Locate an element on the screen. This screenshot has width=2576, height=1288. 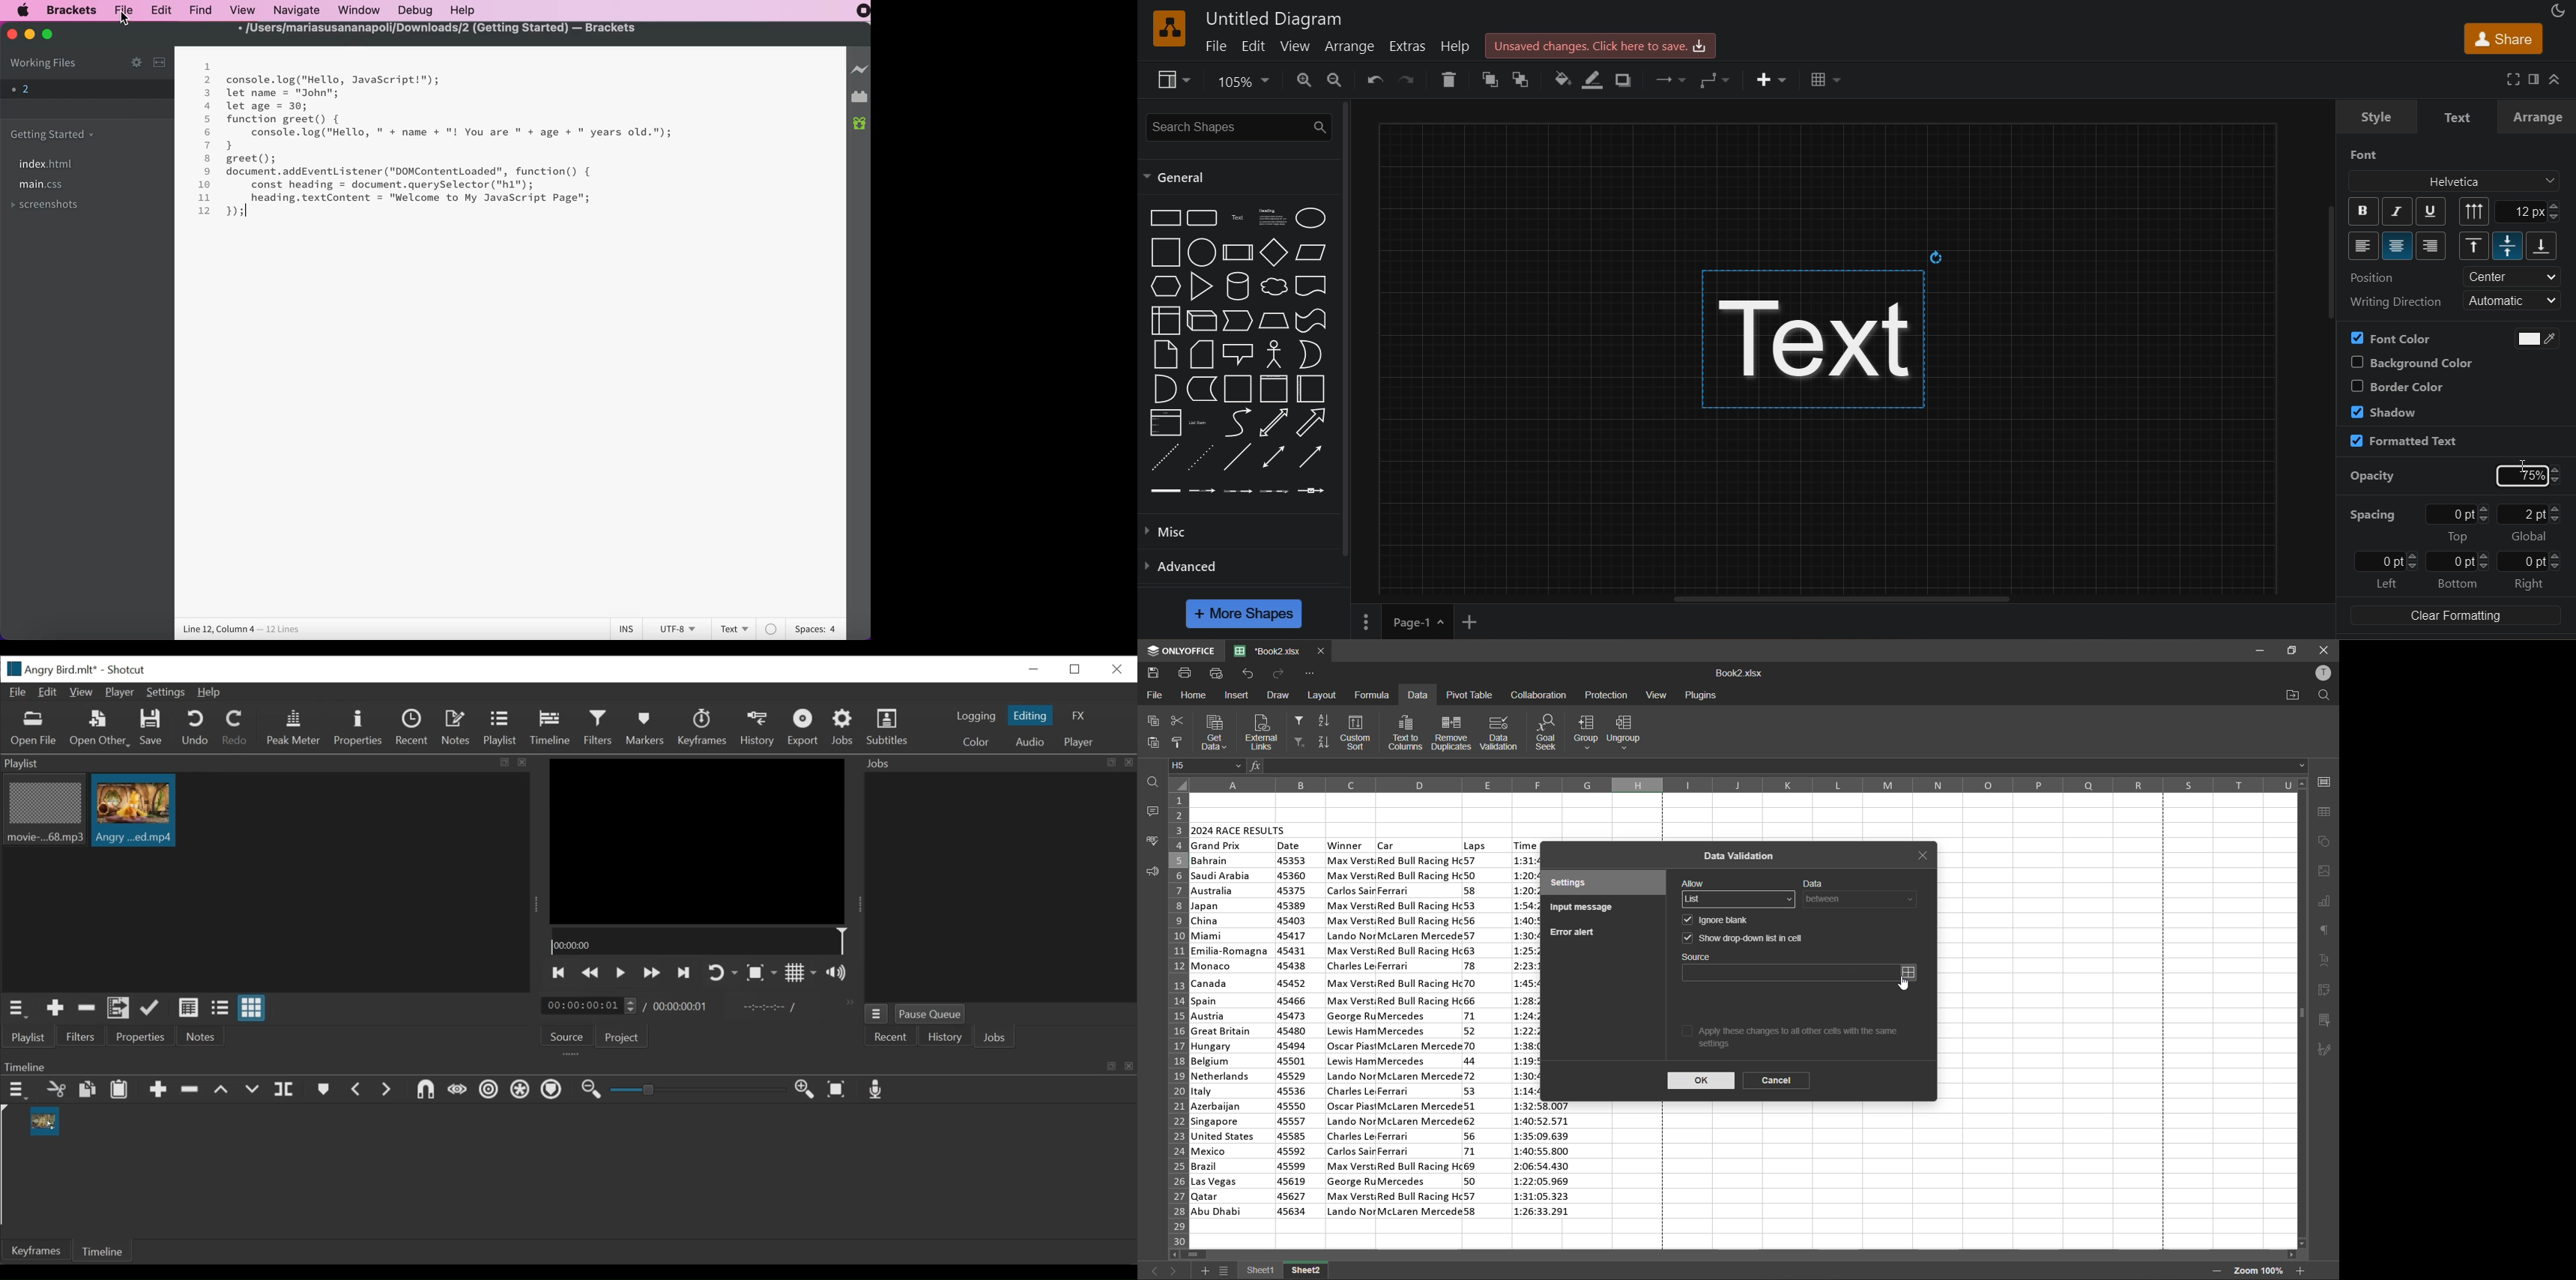
use black and white is located at coordinates (2531, 338).